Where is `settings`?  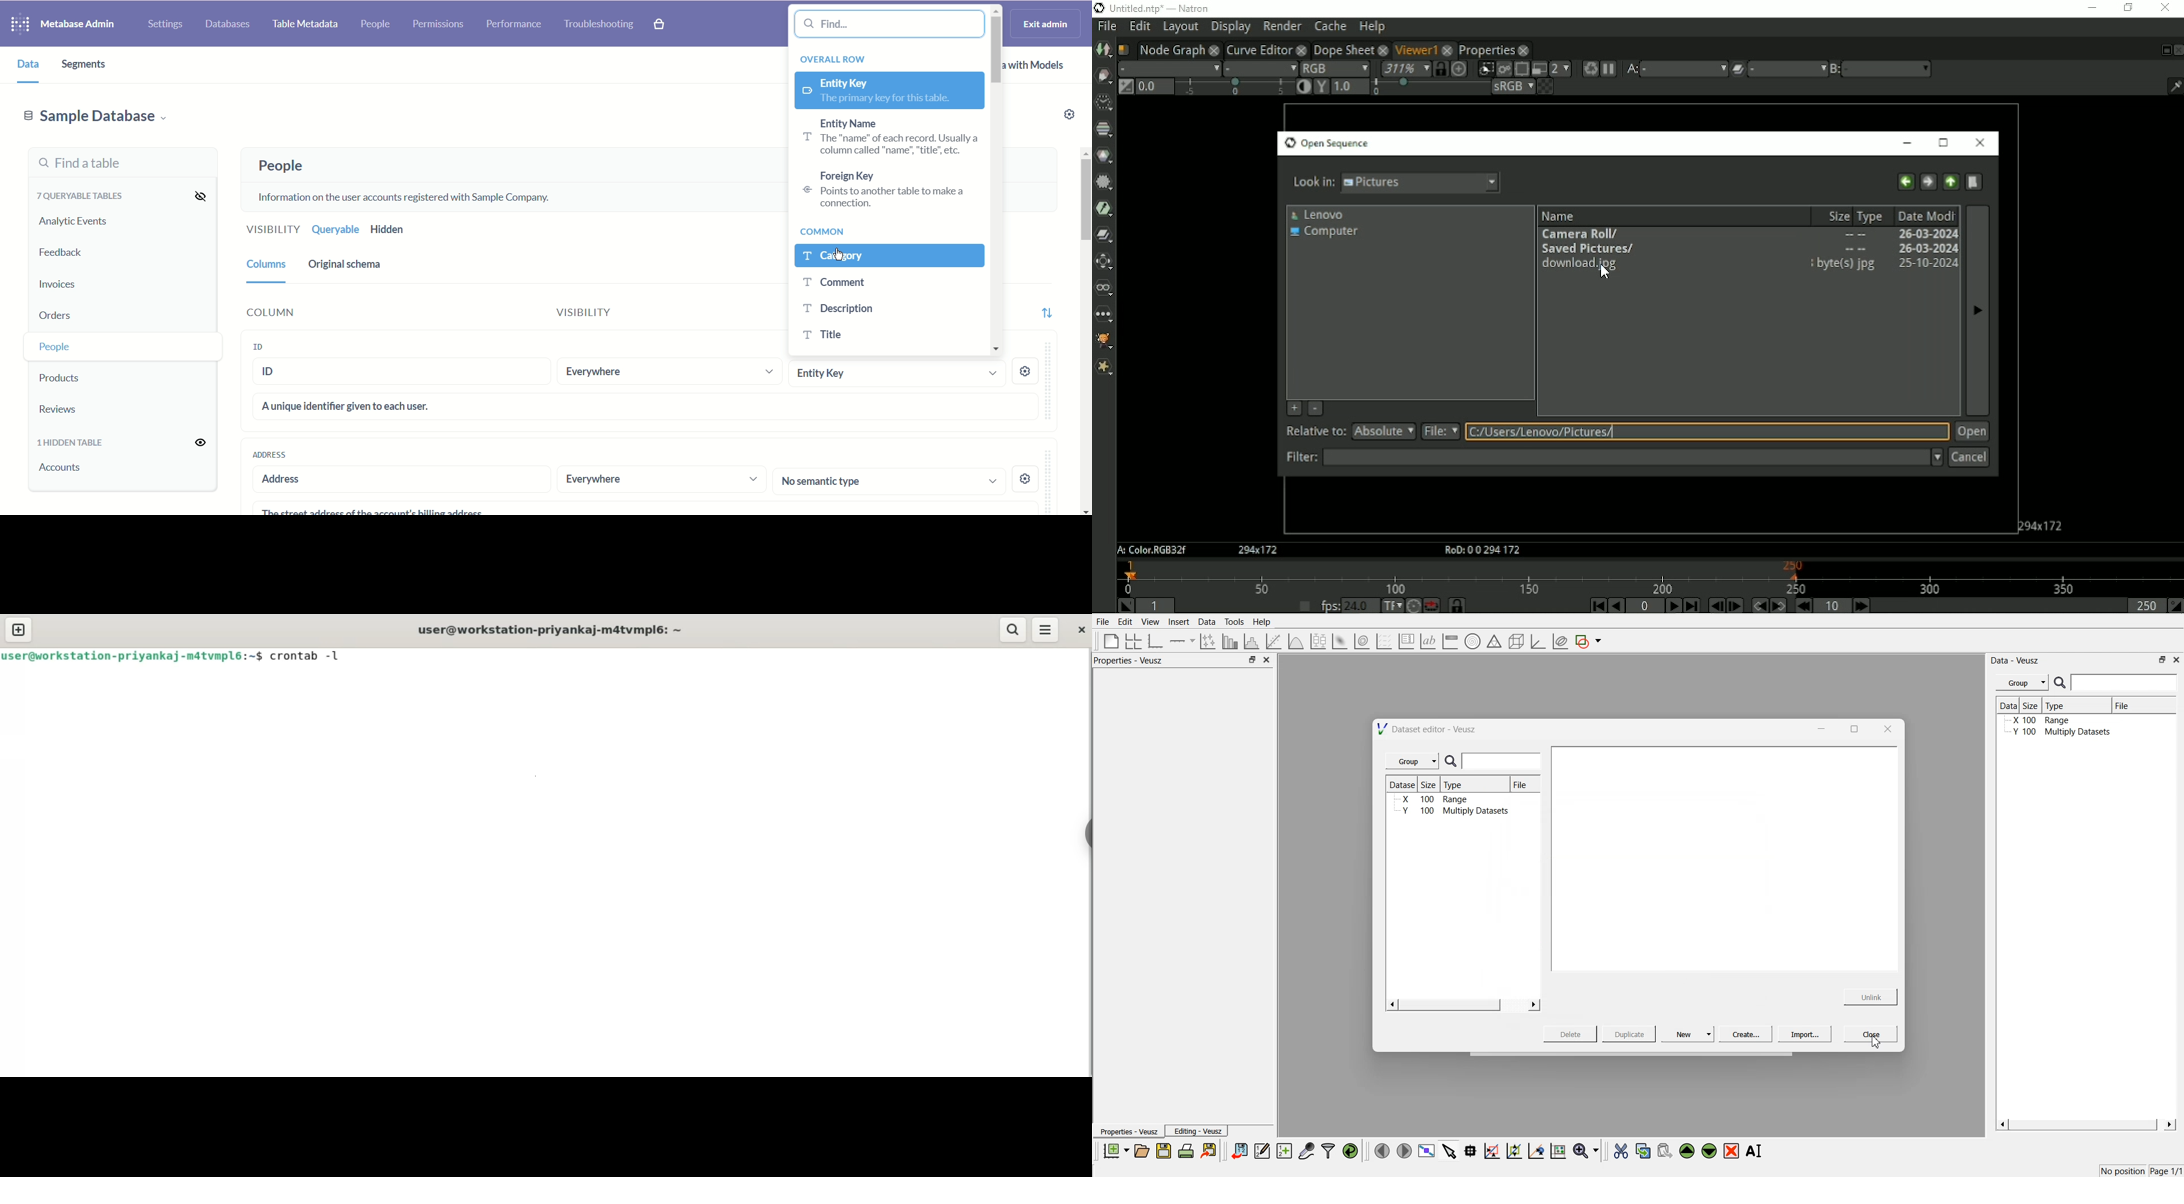
settings is located at coordinates (1065, 116).